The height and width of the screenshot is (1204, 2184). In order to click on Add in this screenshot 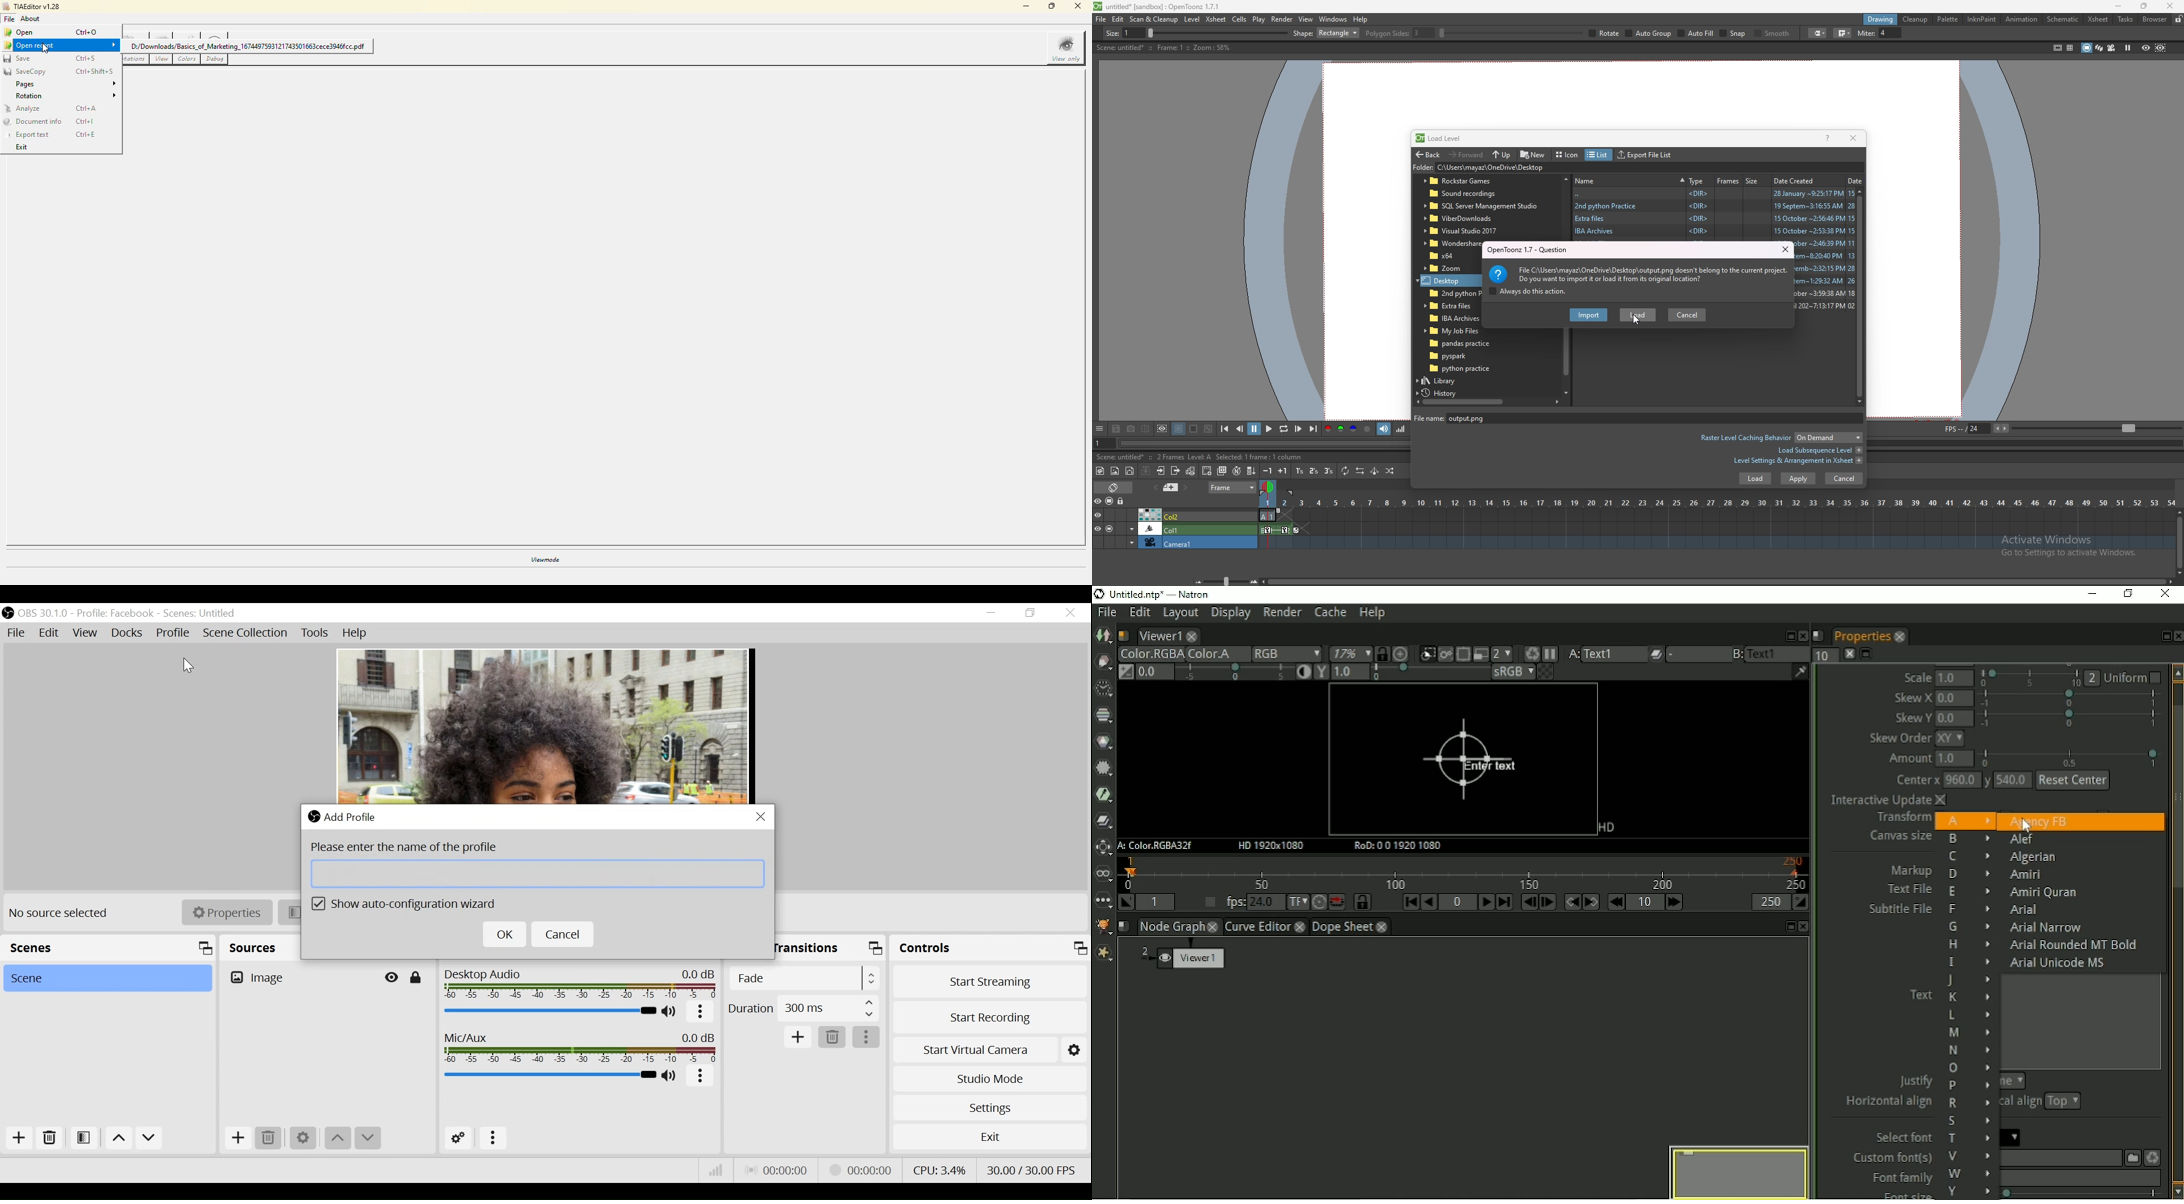, I will do `click(16, 1139)`.